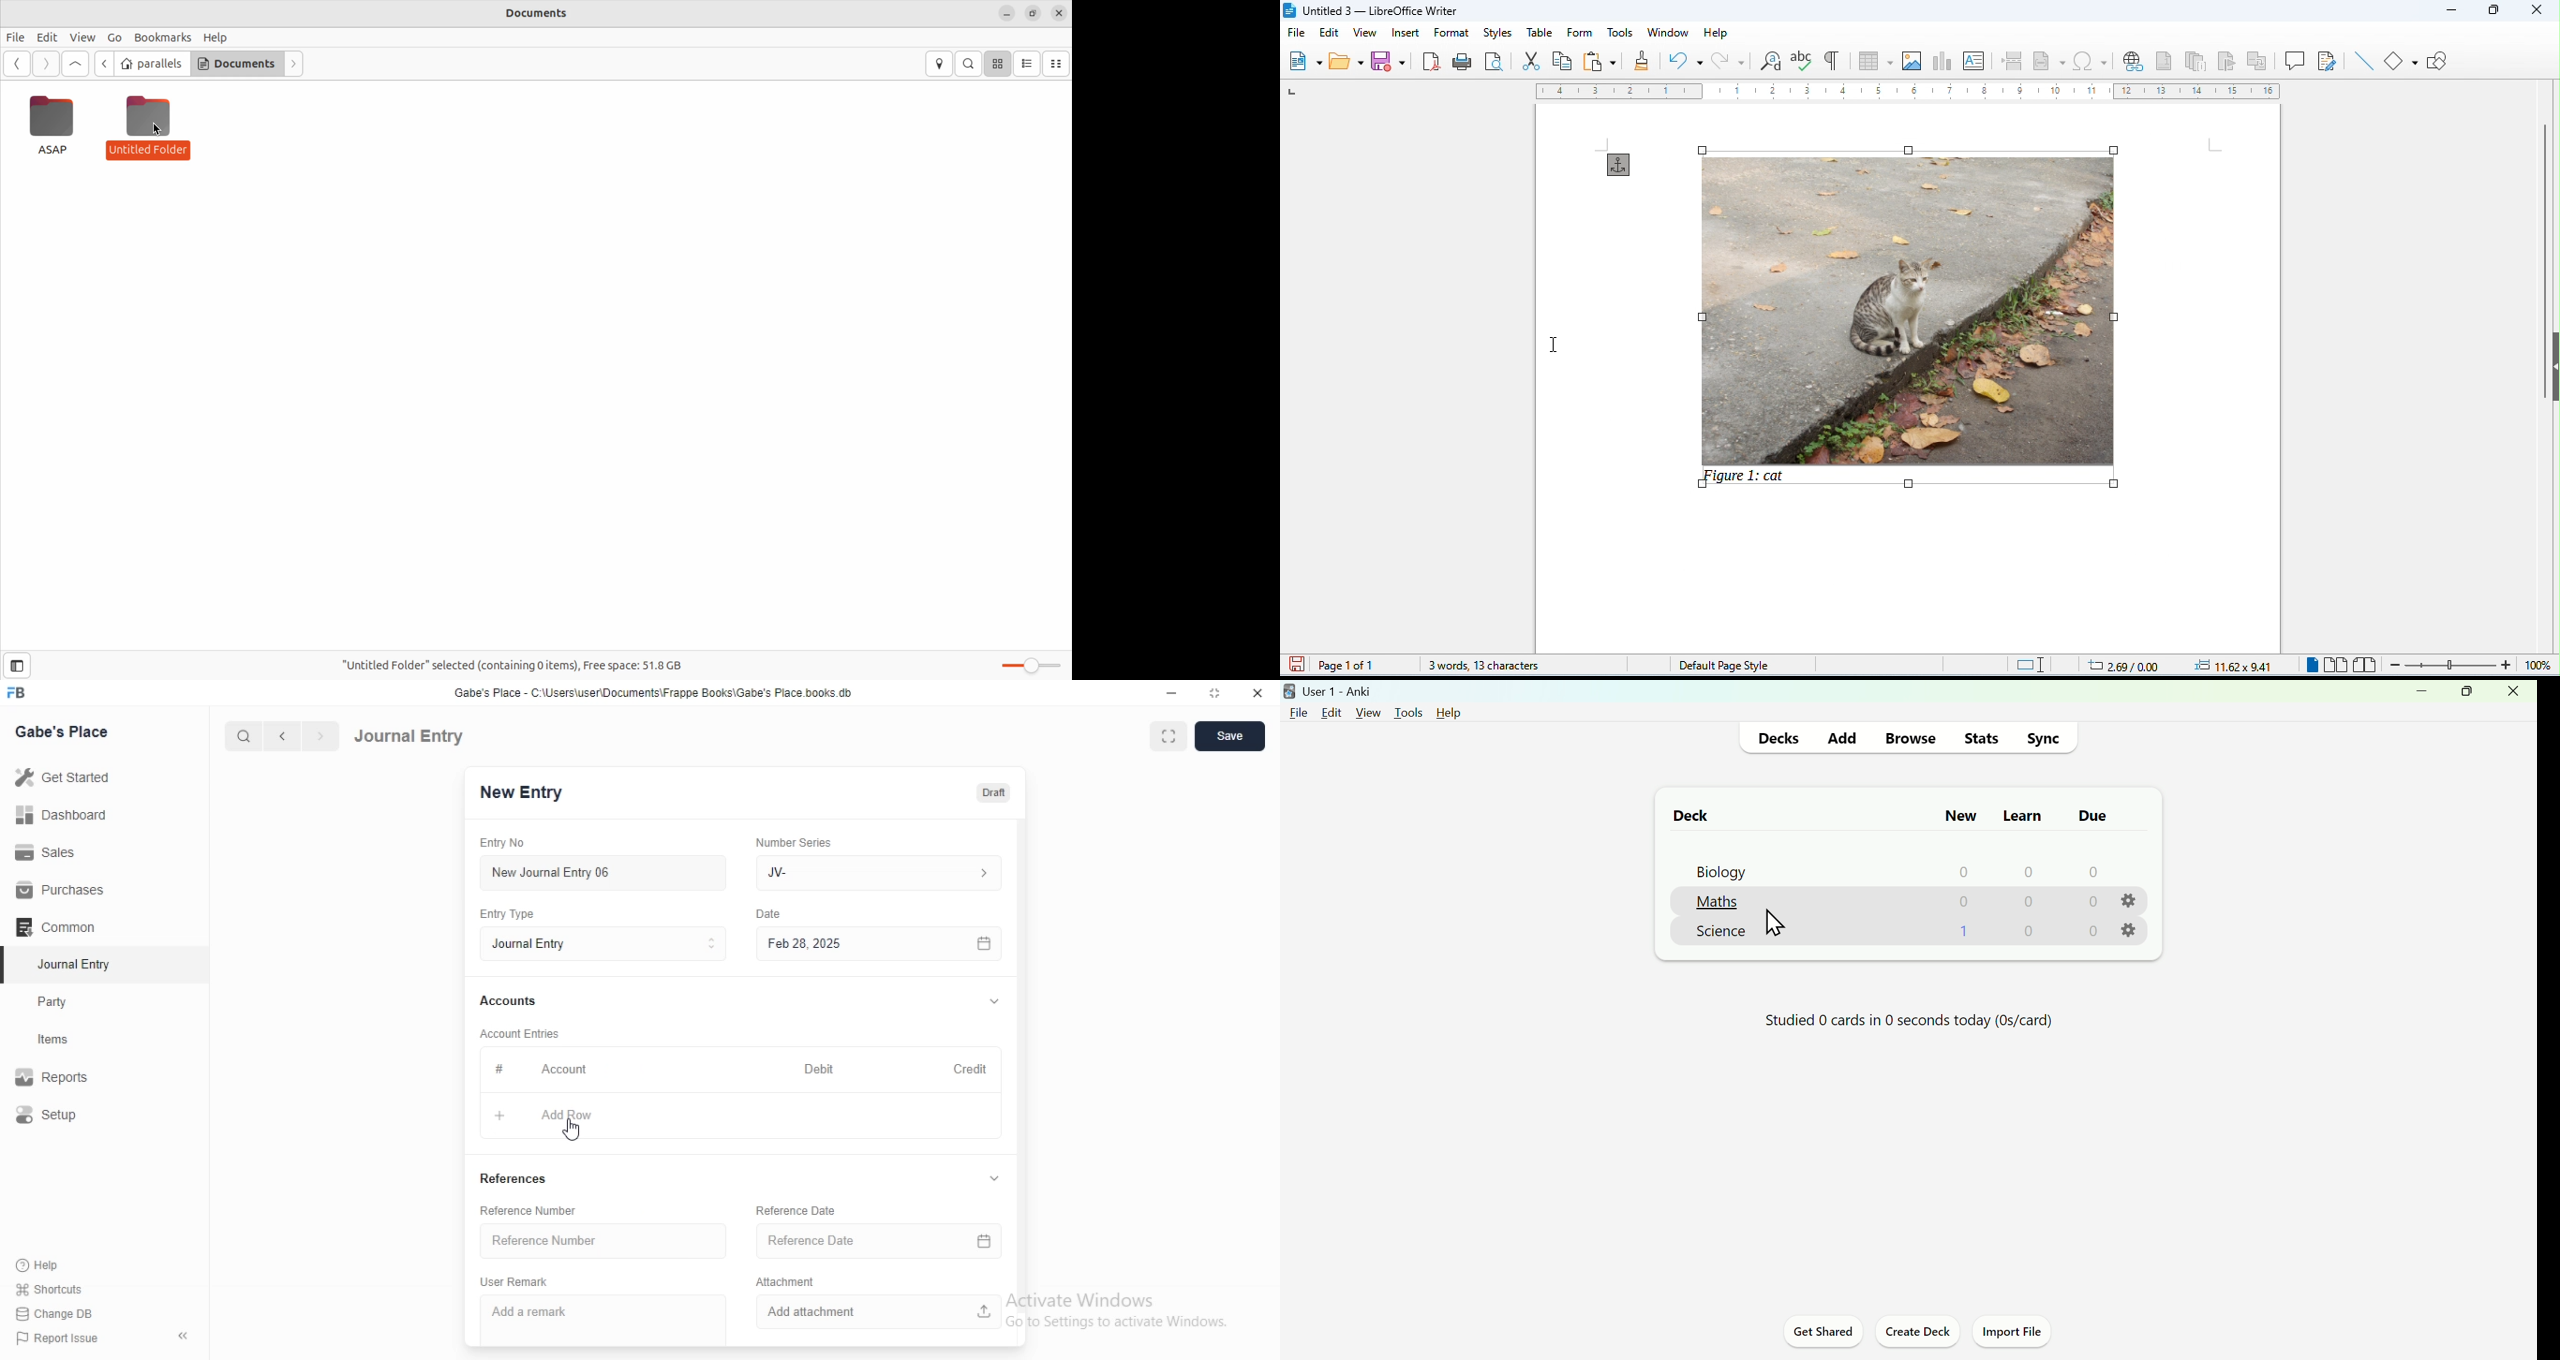  What do you see at coordinates (1906, 304) in the screenshot?
I see `image of cat` at bounding box center [1906, 304].